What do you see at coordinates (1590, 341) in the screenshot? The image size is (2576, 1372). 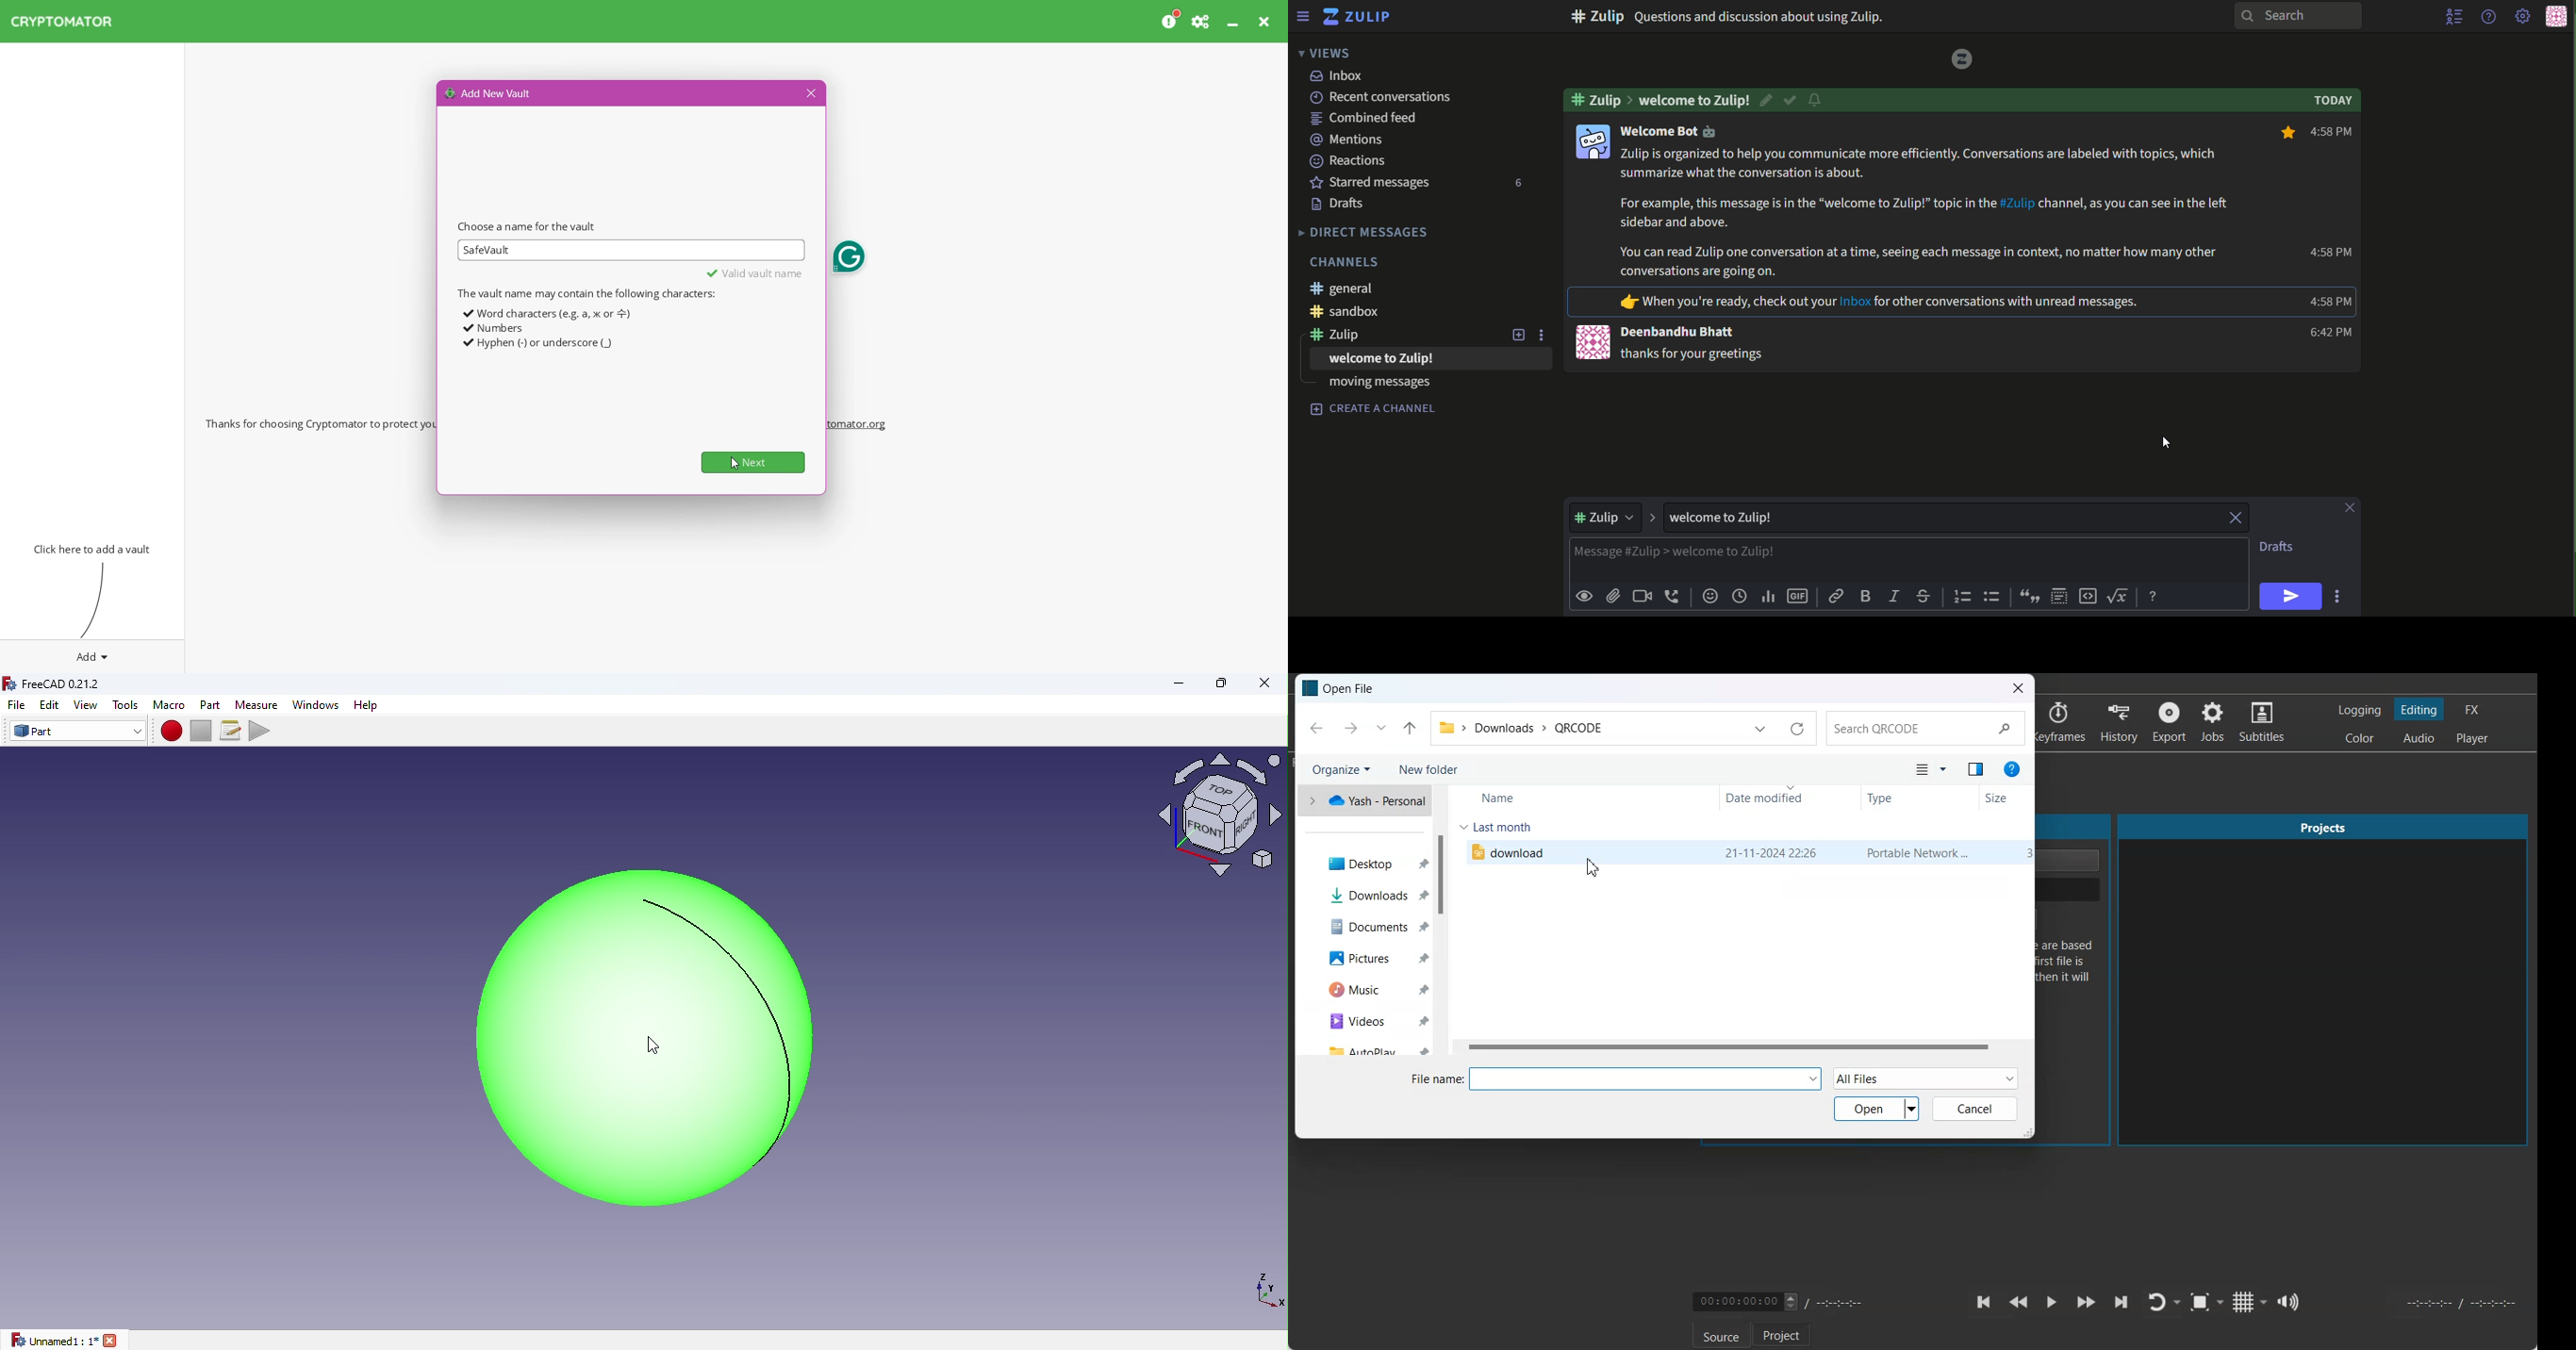 I see `icon` at bounding box center [1590, 341].